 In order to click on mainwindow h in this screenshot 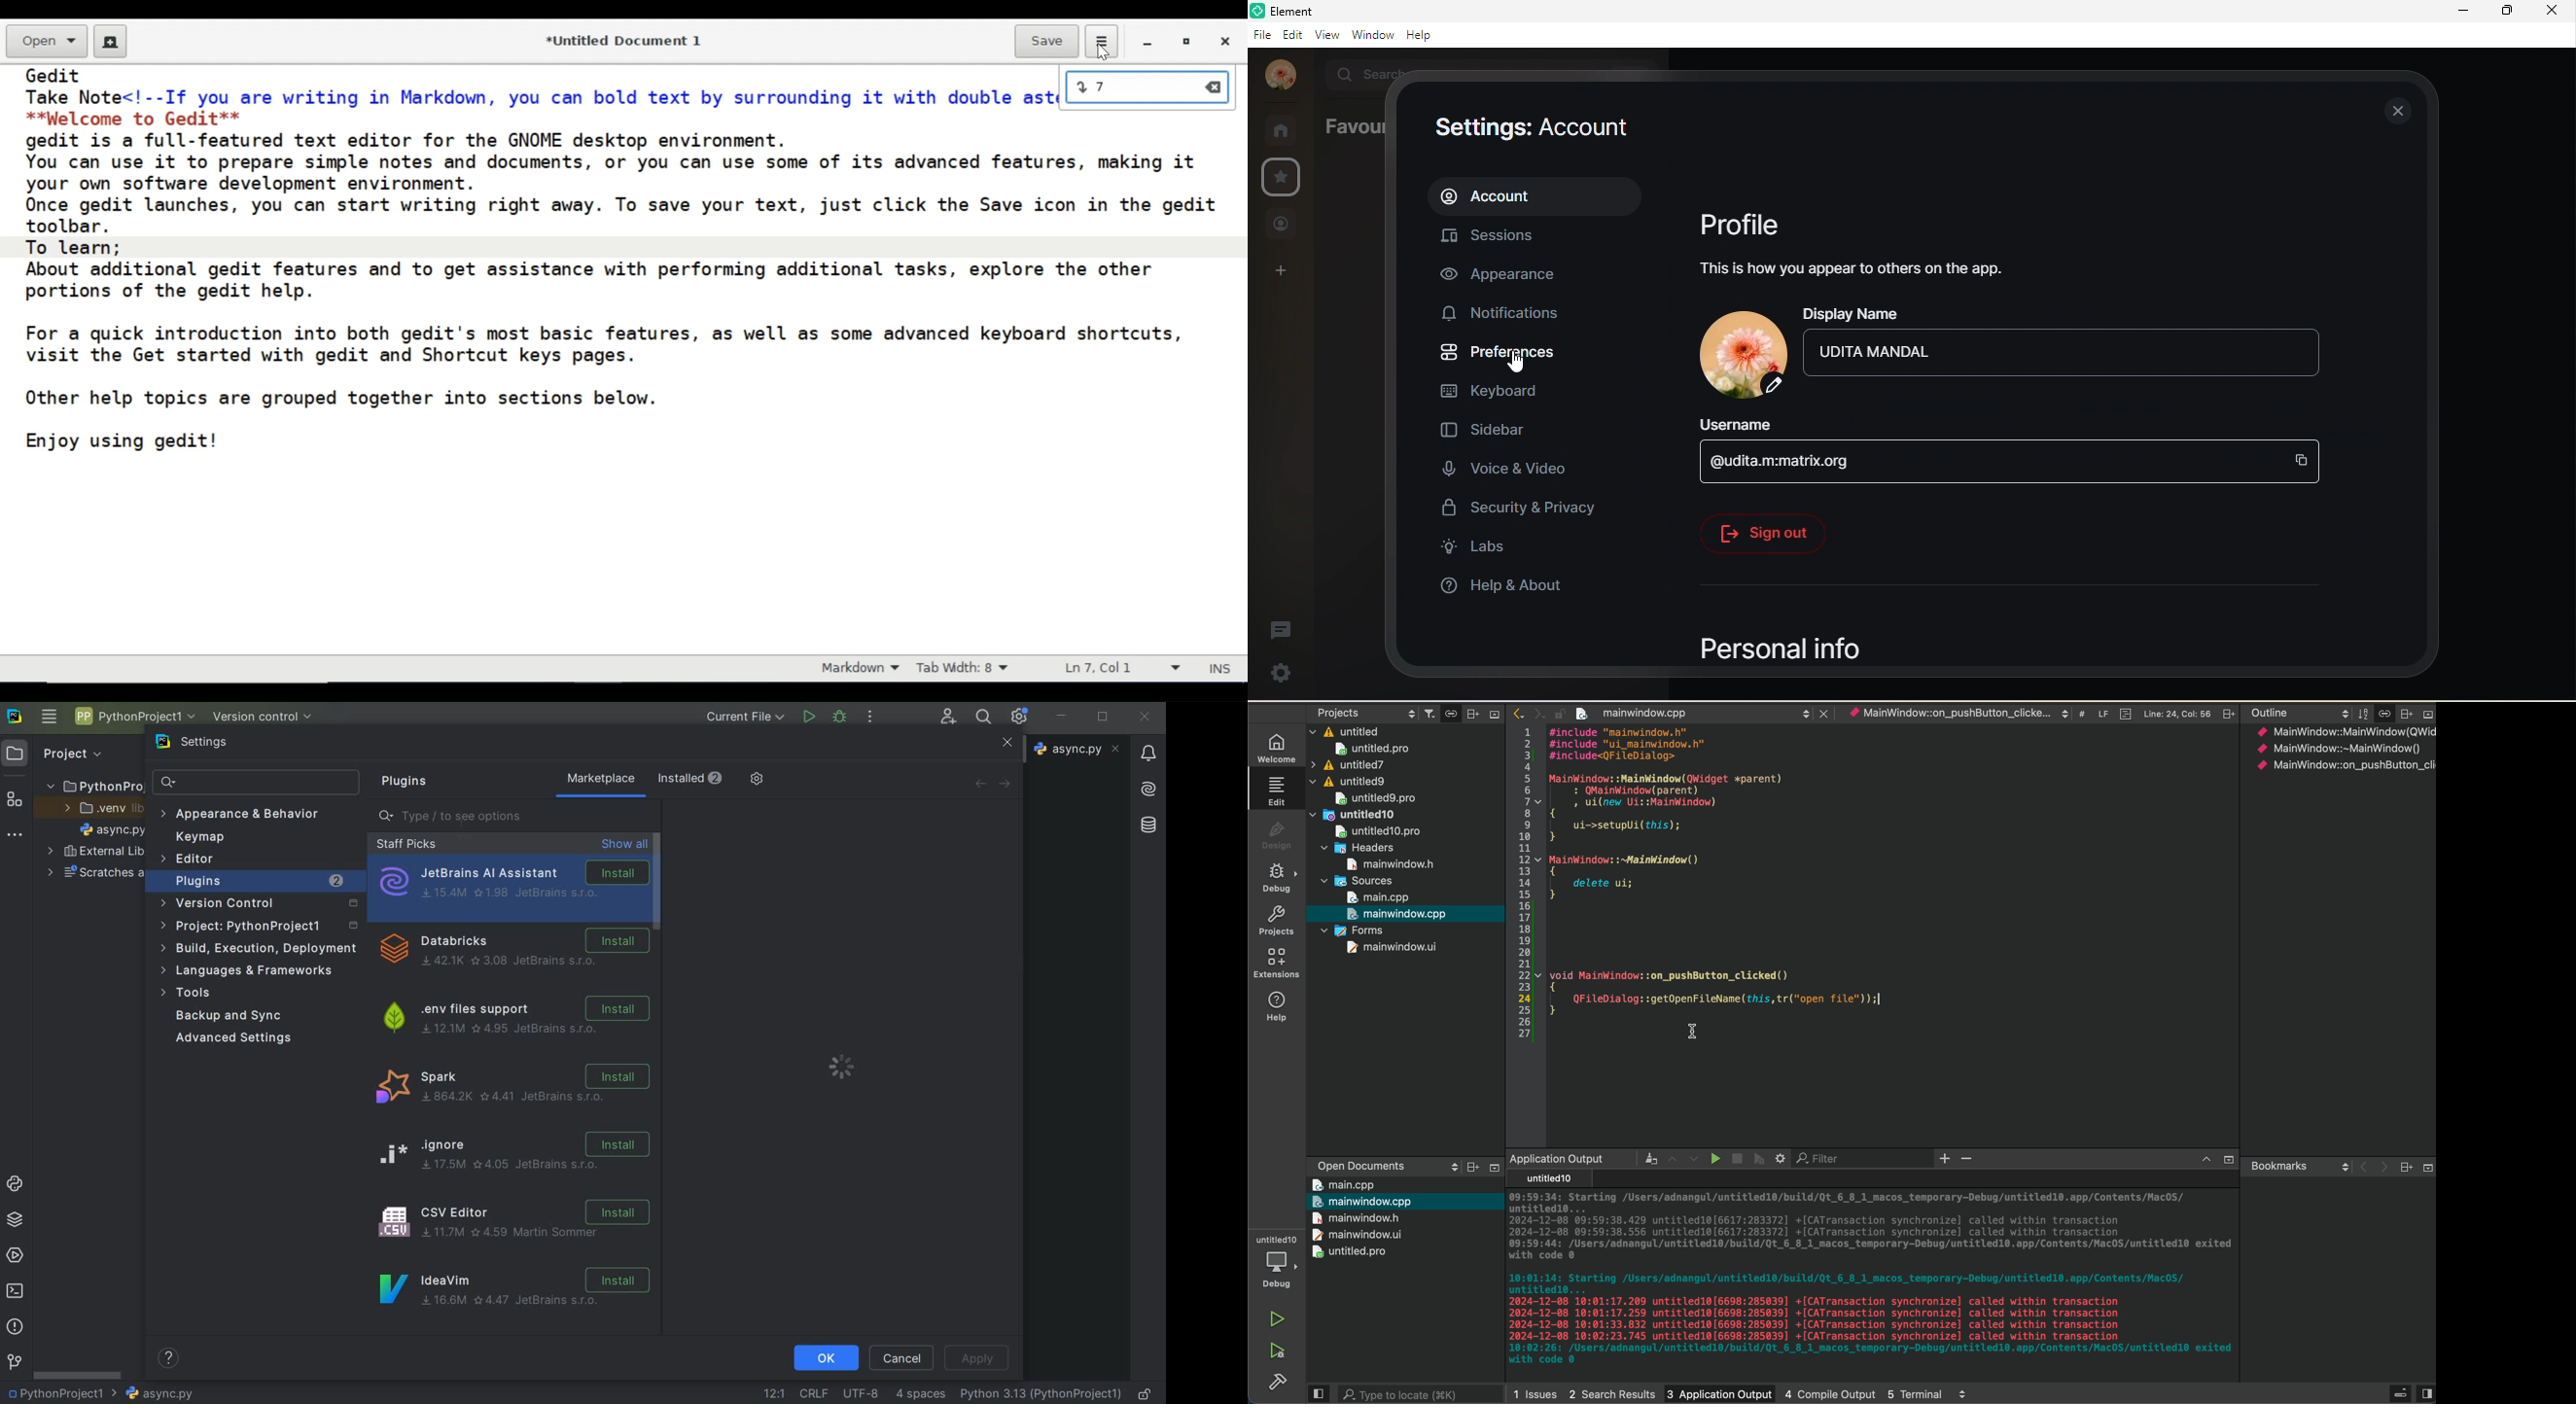, I will do `click(1392, 862)`.